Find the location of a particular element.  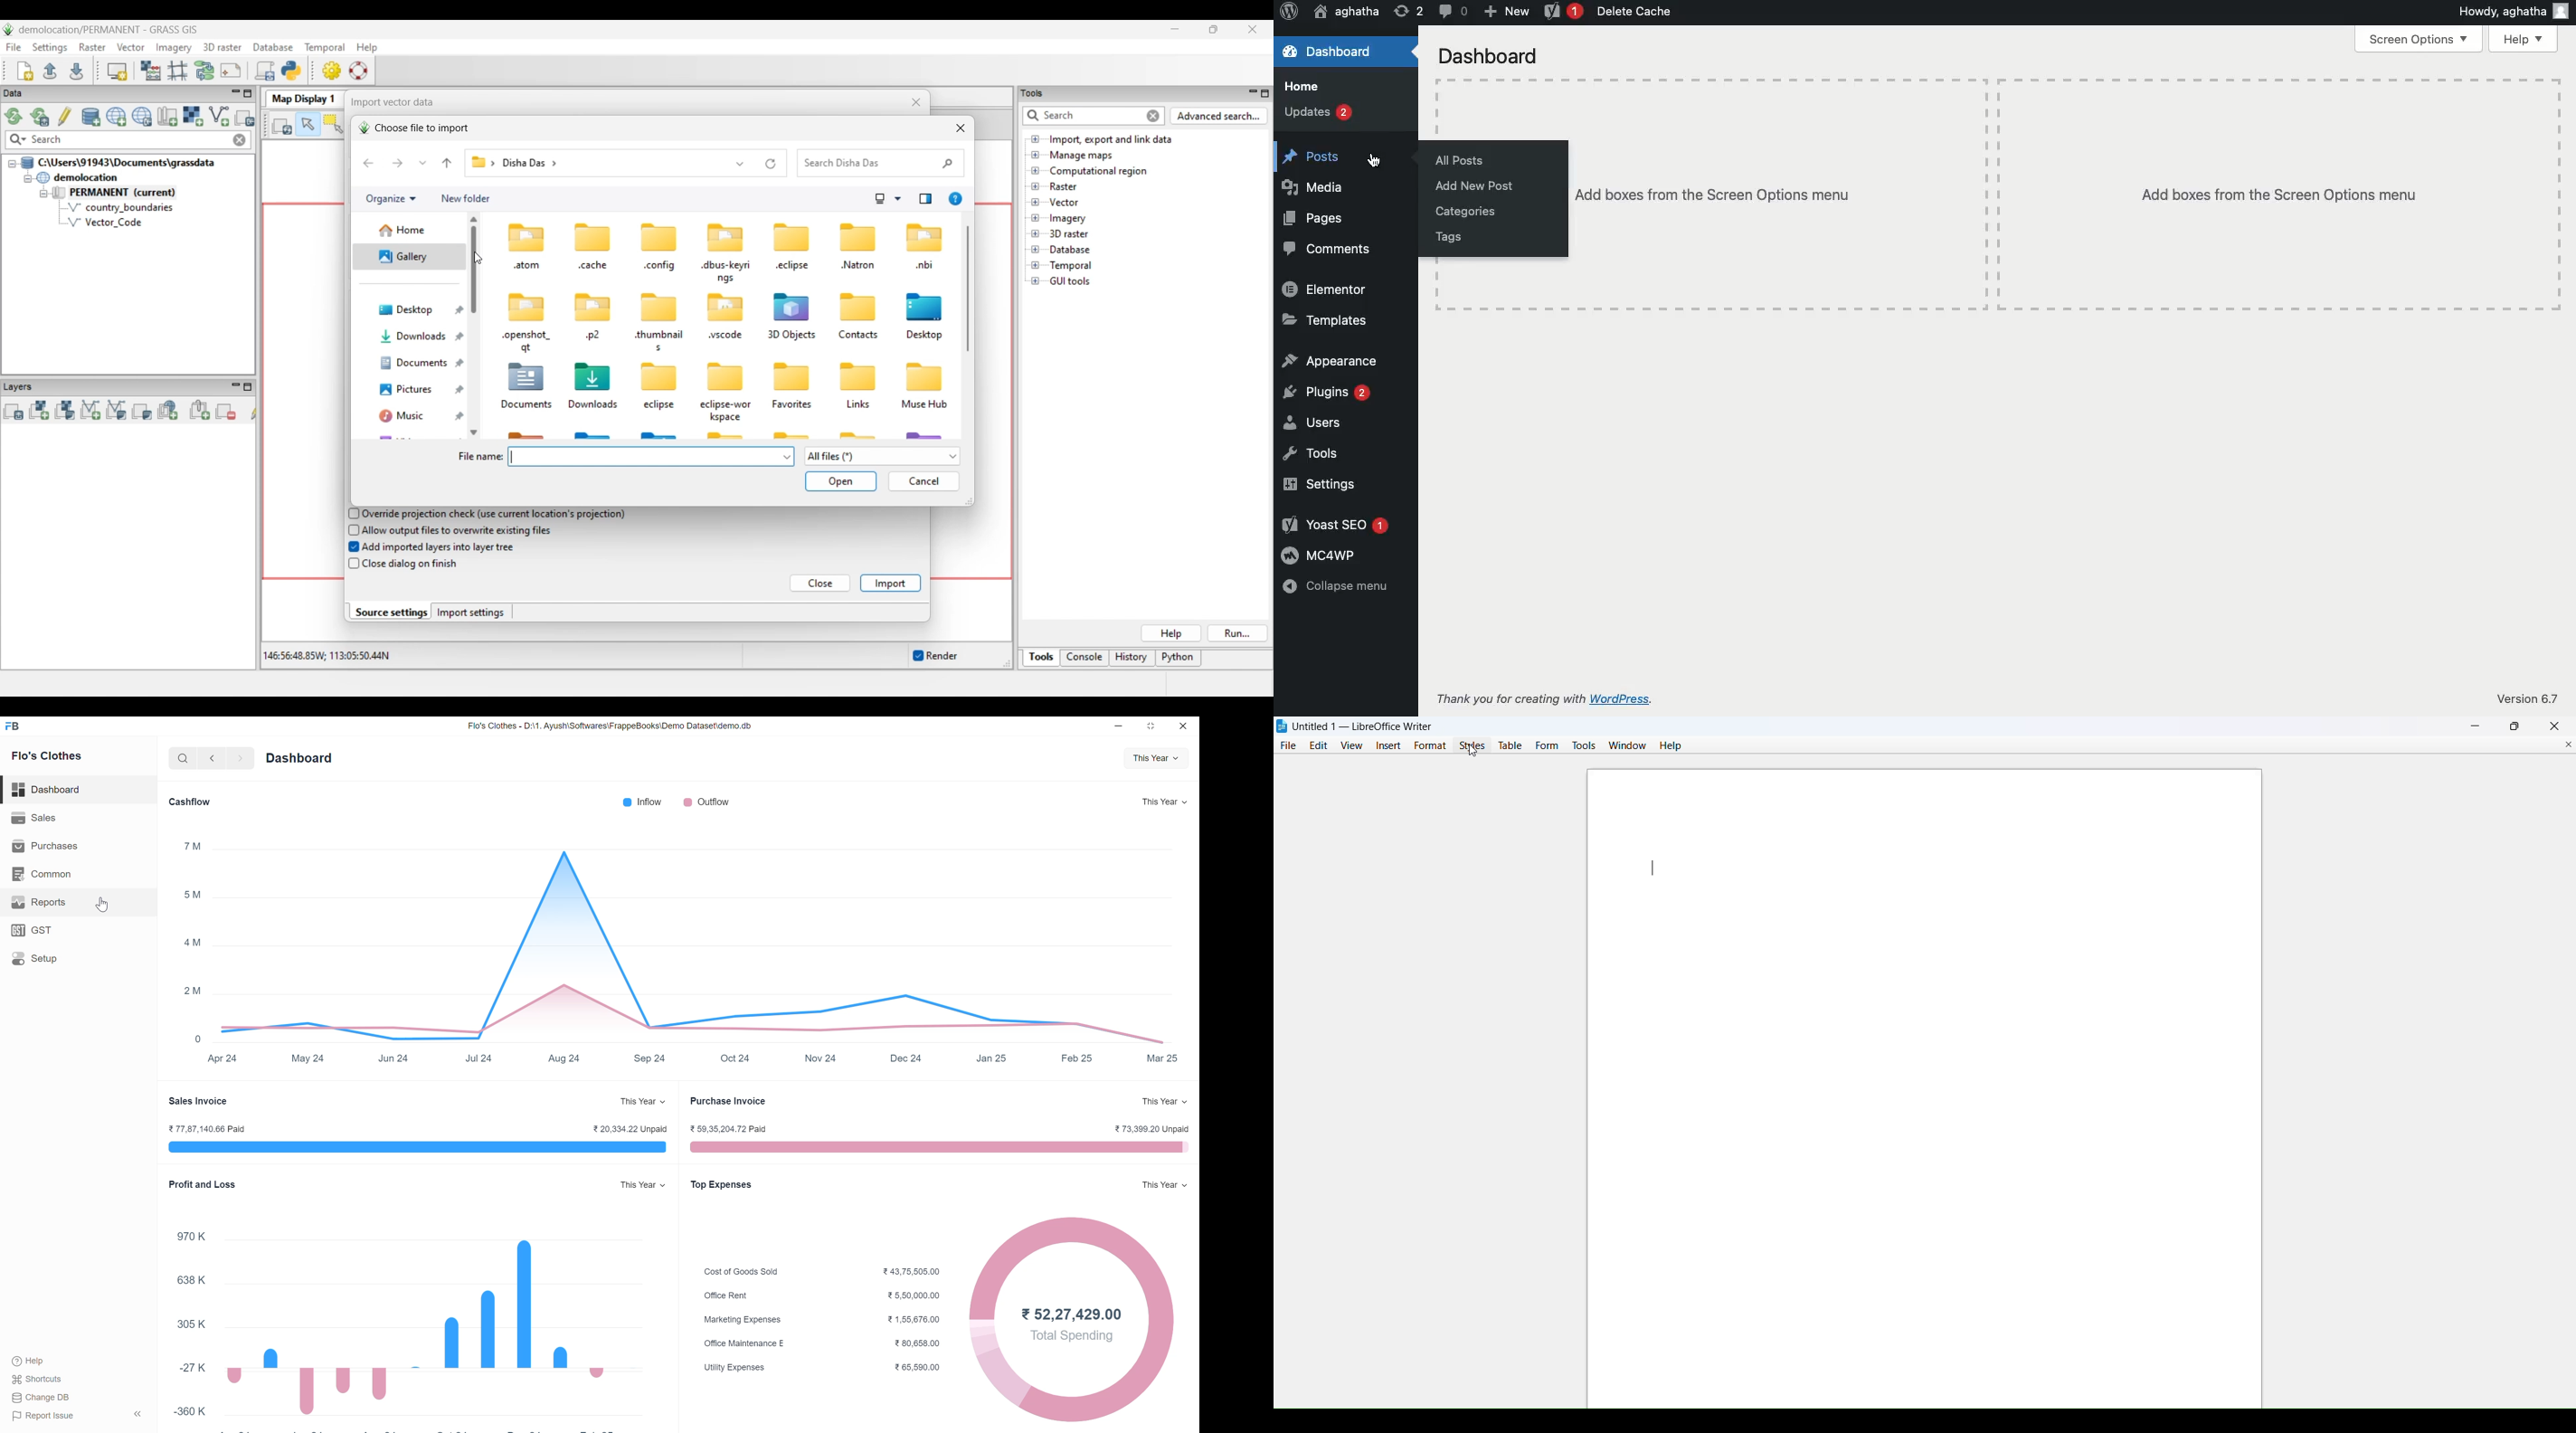

GST is located at coordinates (35, 934).